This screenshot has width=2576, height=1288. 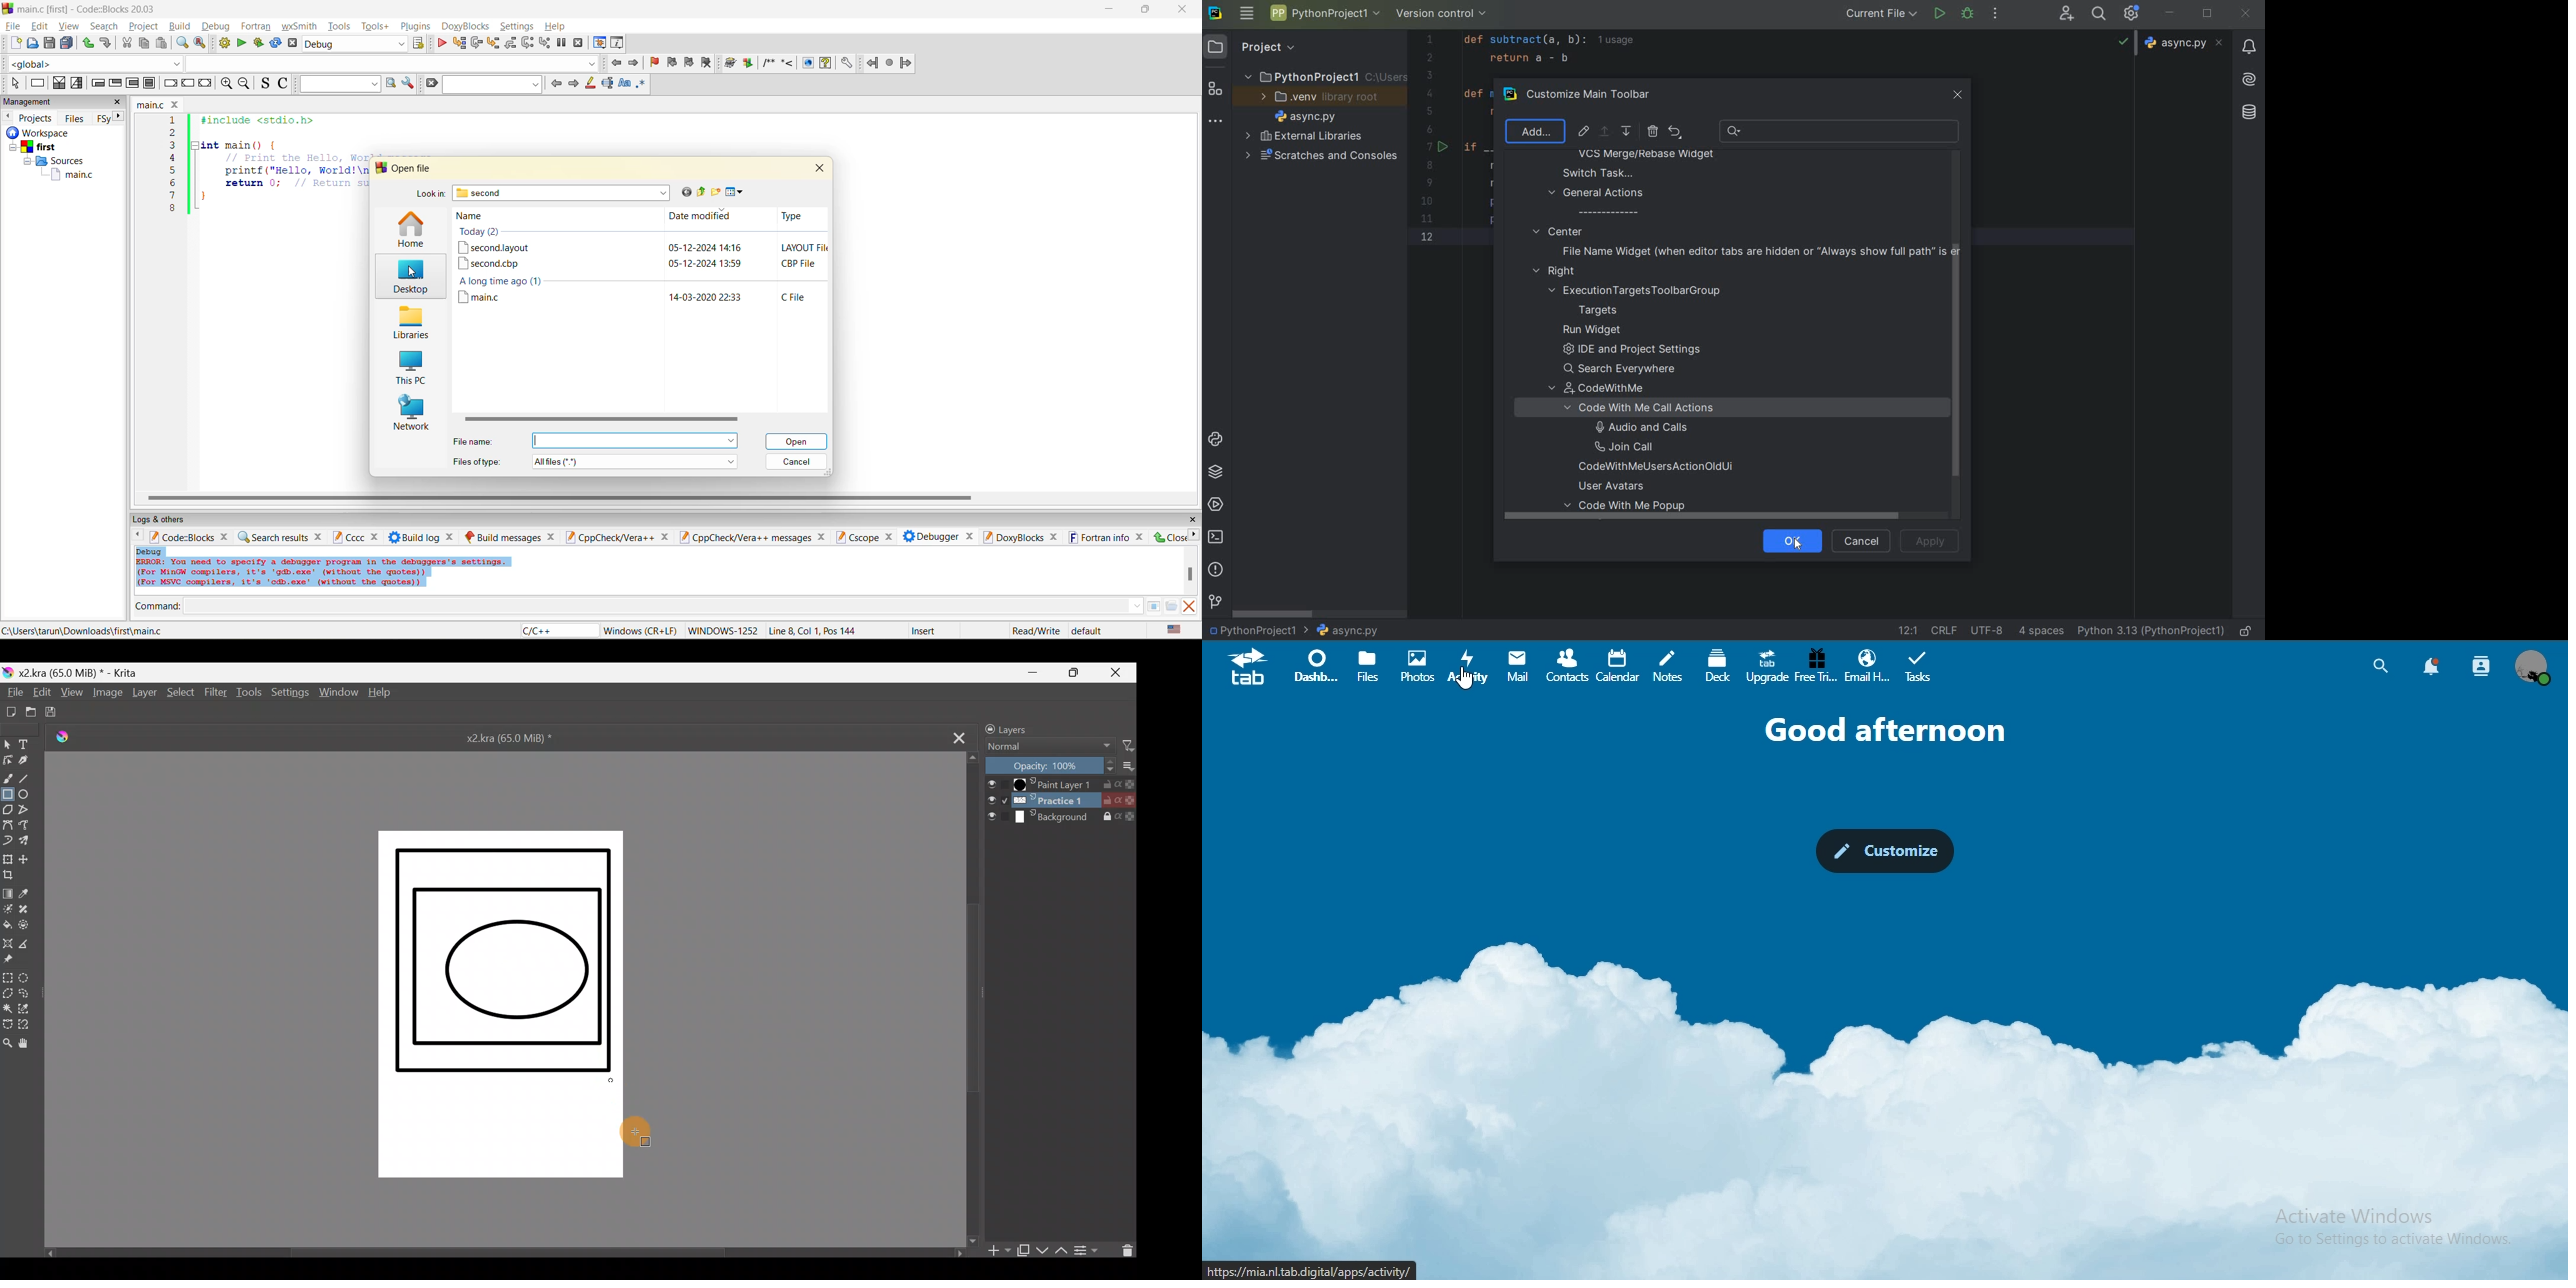 I want to click on apply, so click(x=1931, y=540).